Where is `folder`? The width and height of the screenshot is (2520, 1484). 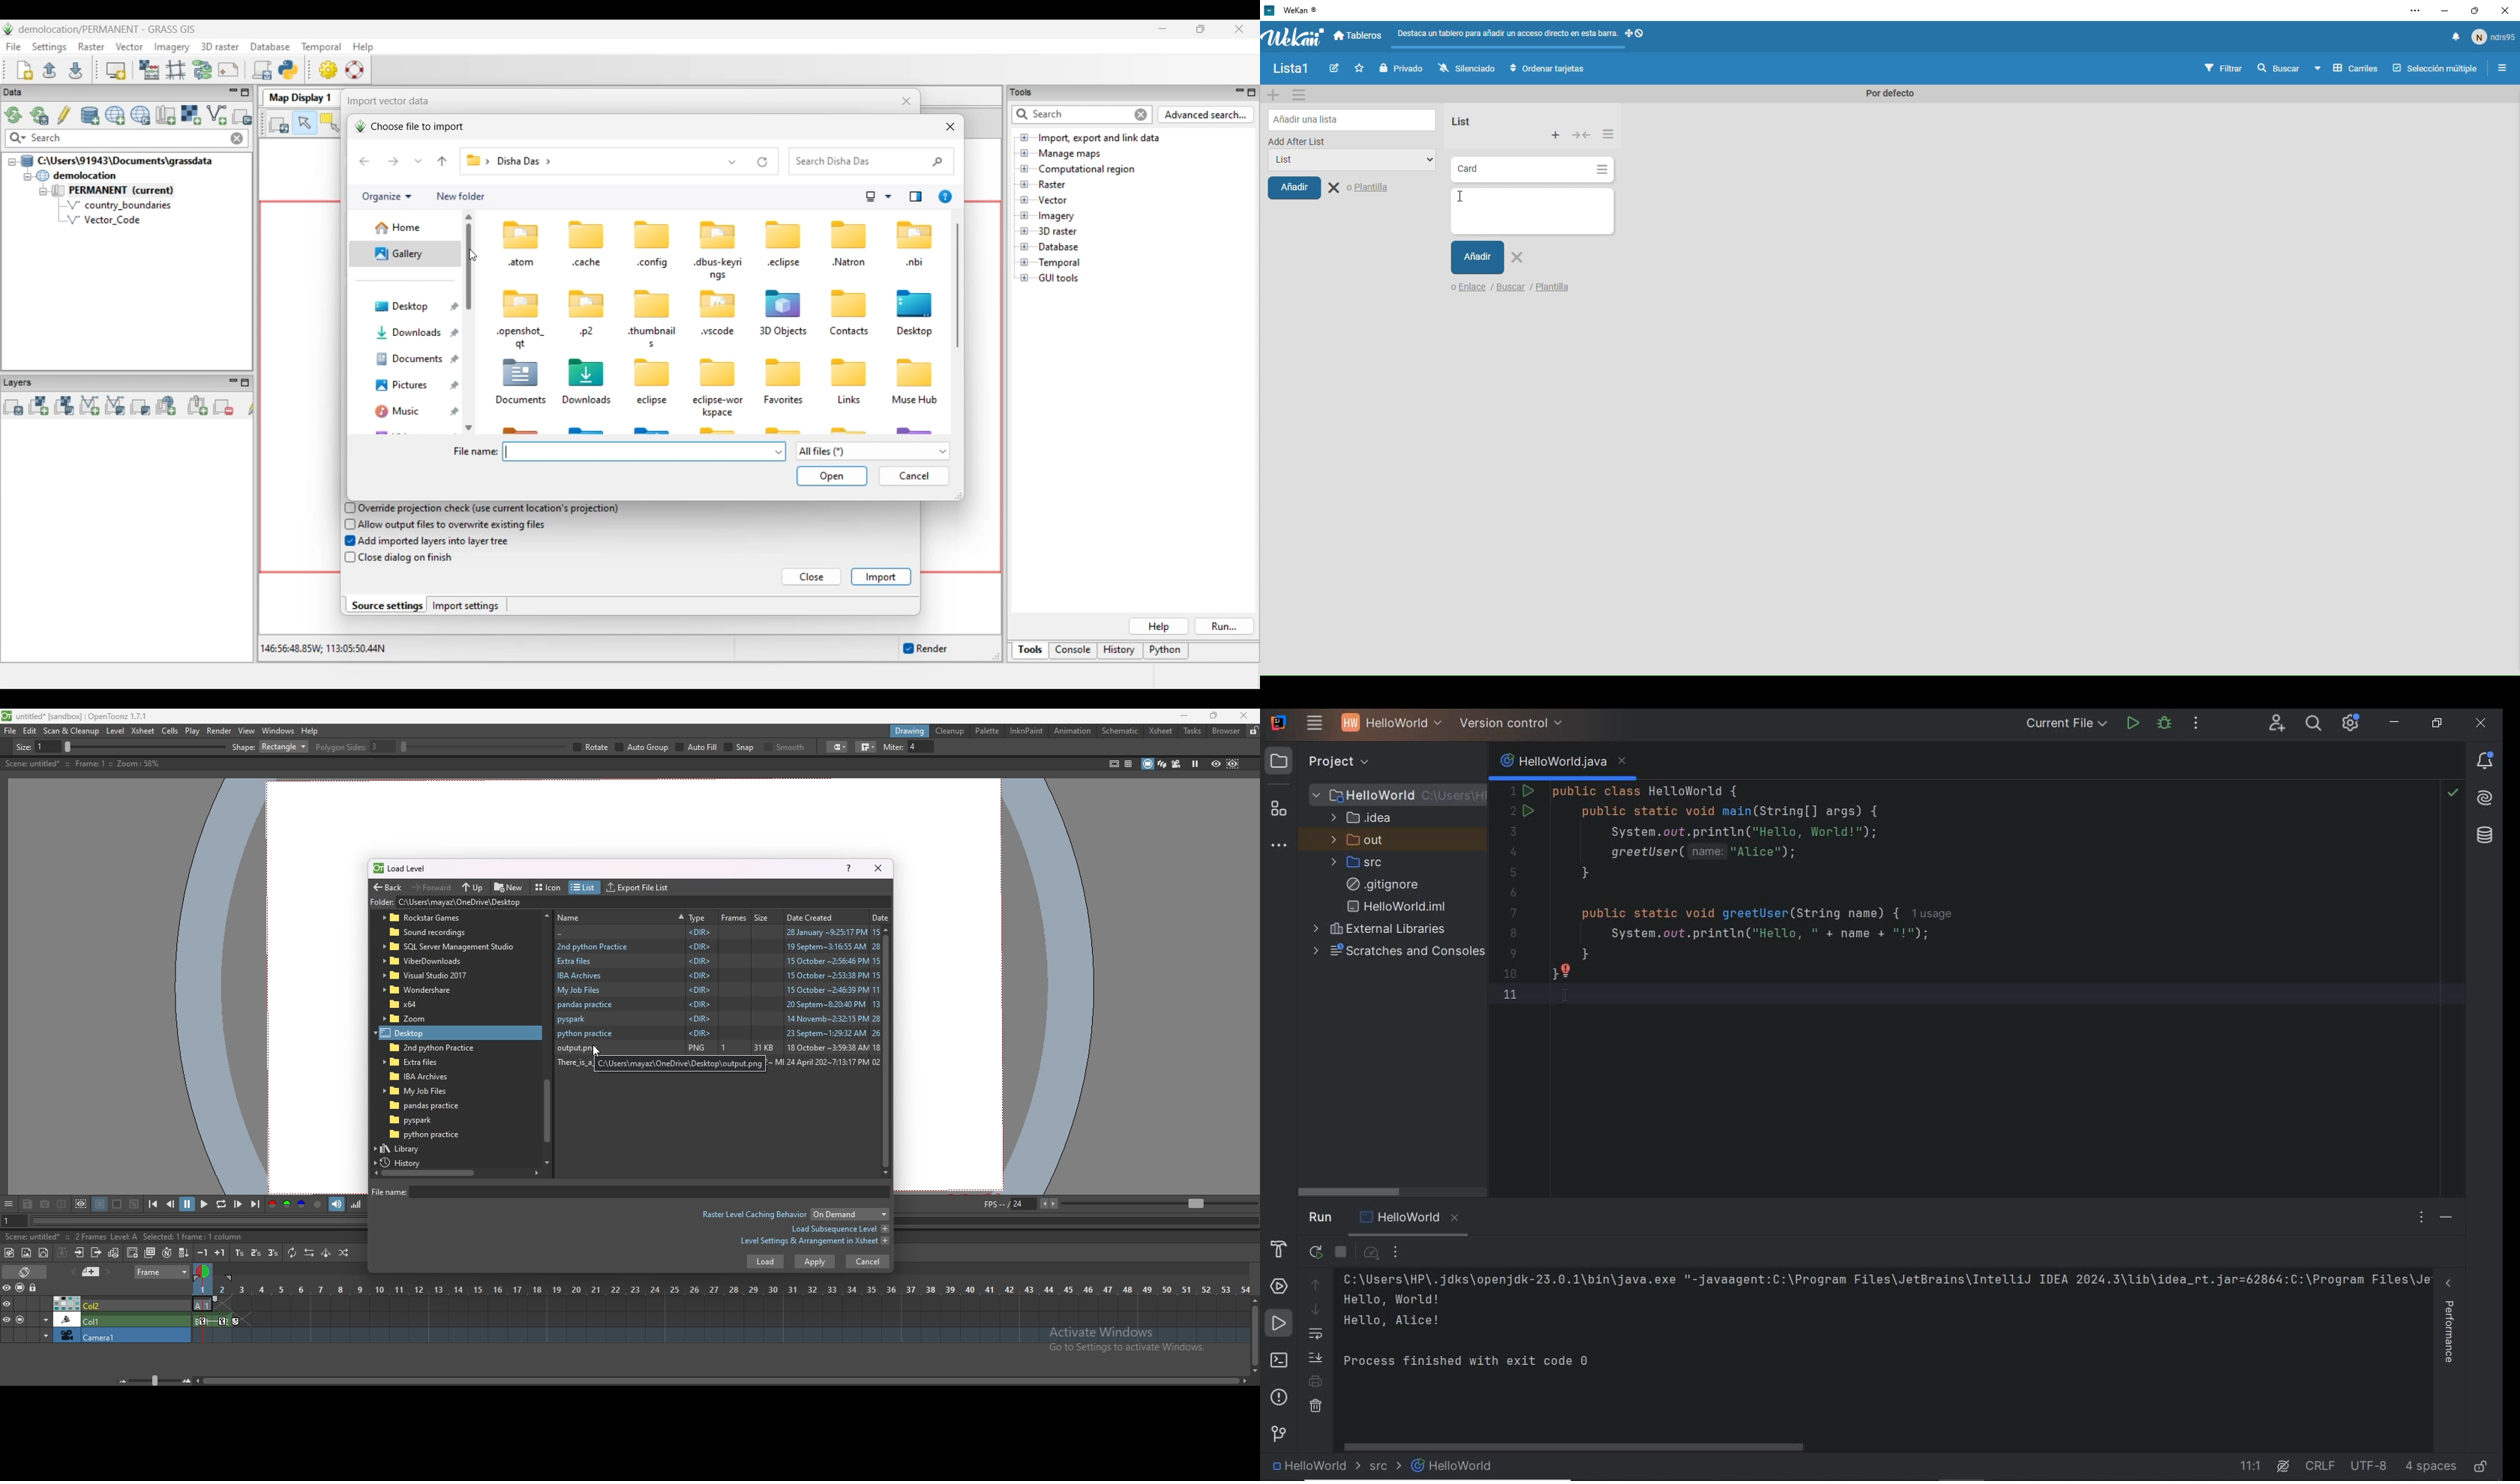 folder is located at coordinates (718, 1034).